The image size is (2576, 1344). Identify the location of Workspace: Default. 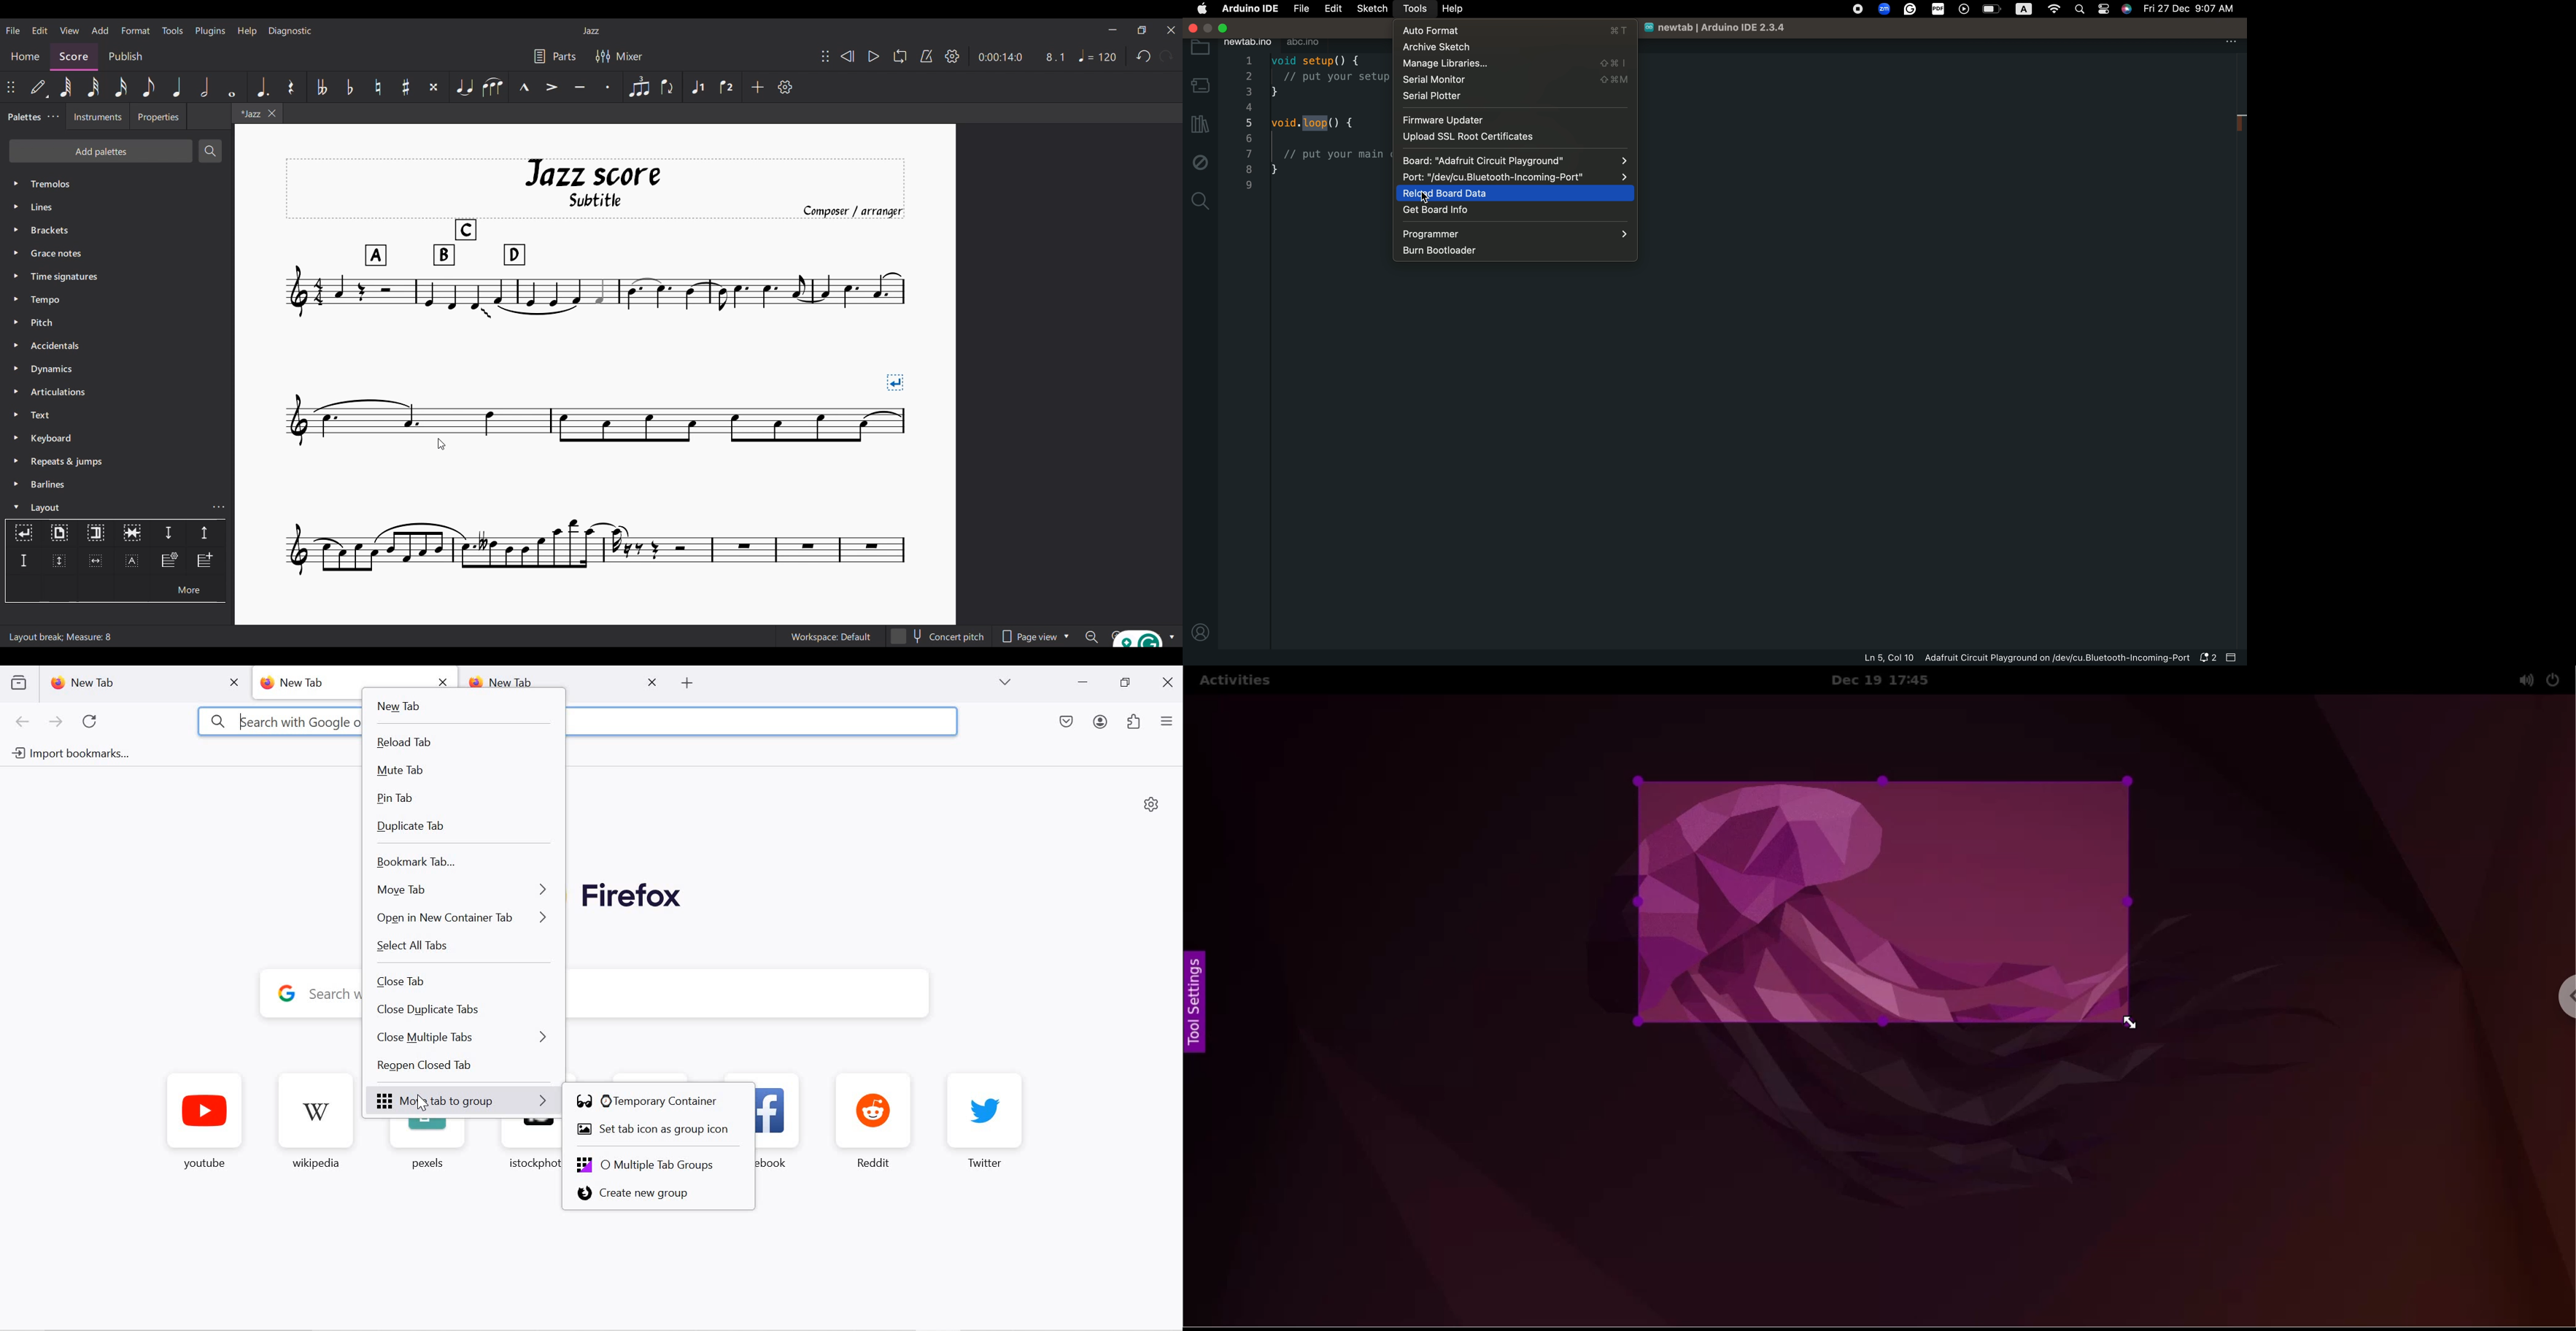
(831, 636).